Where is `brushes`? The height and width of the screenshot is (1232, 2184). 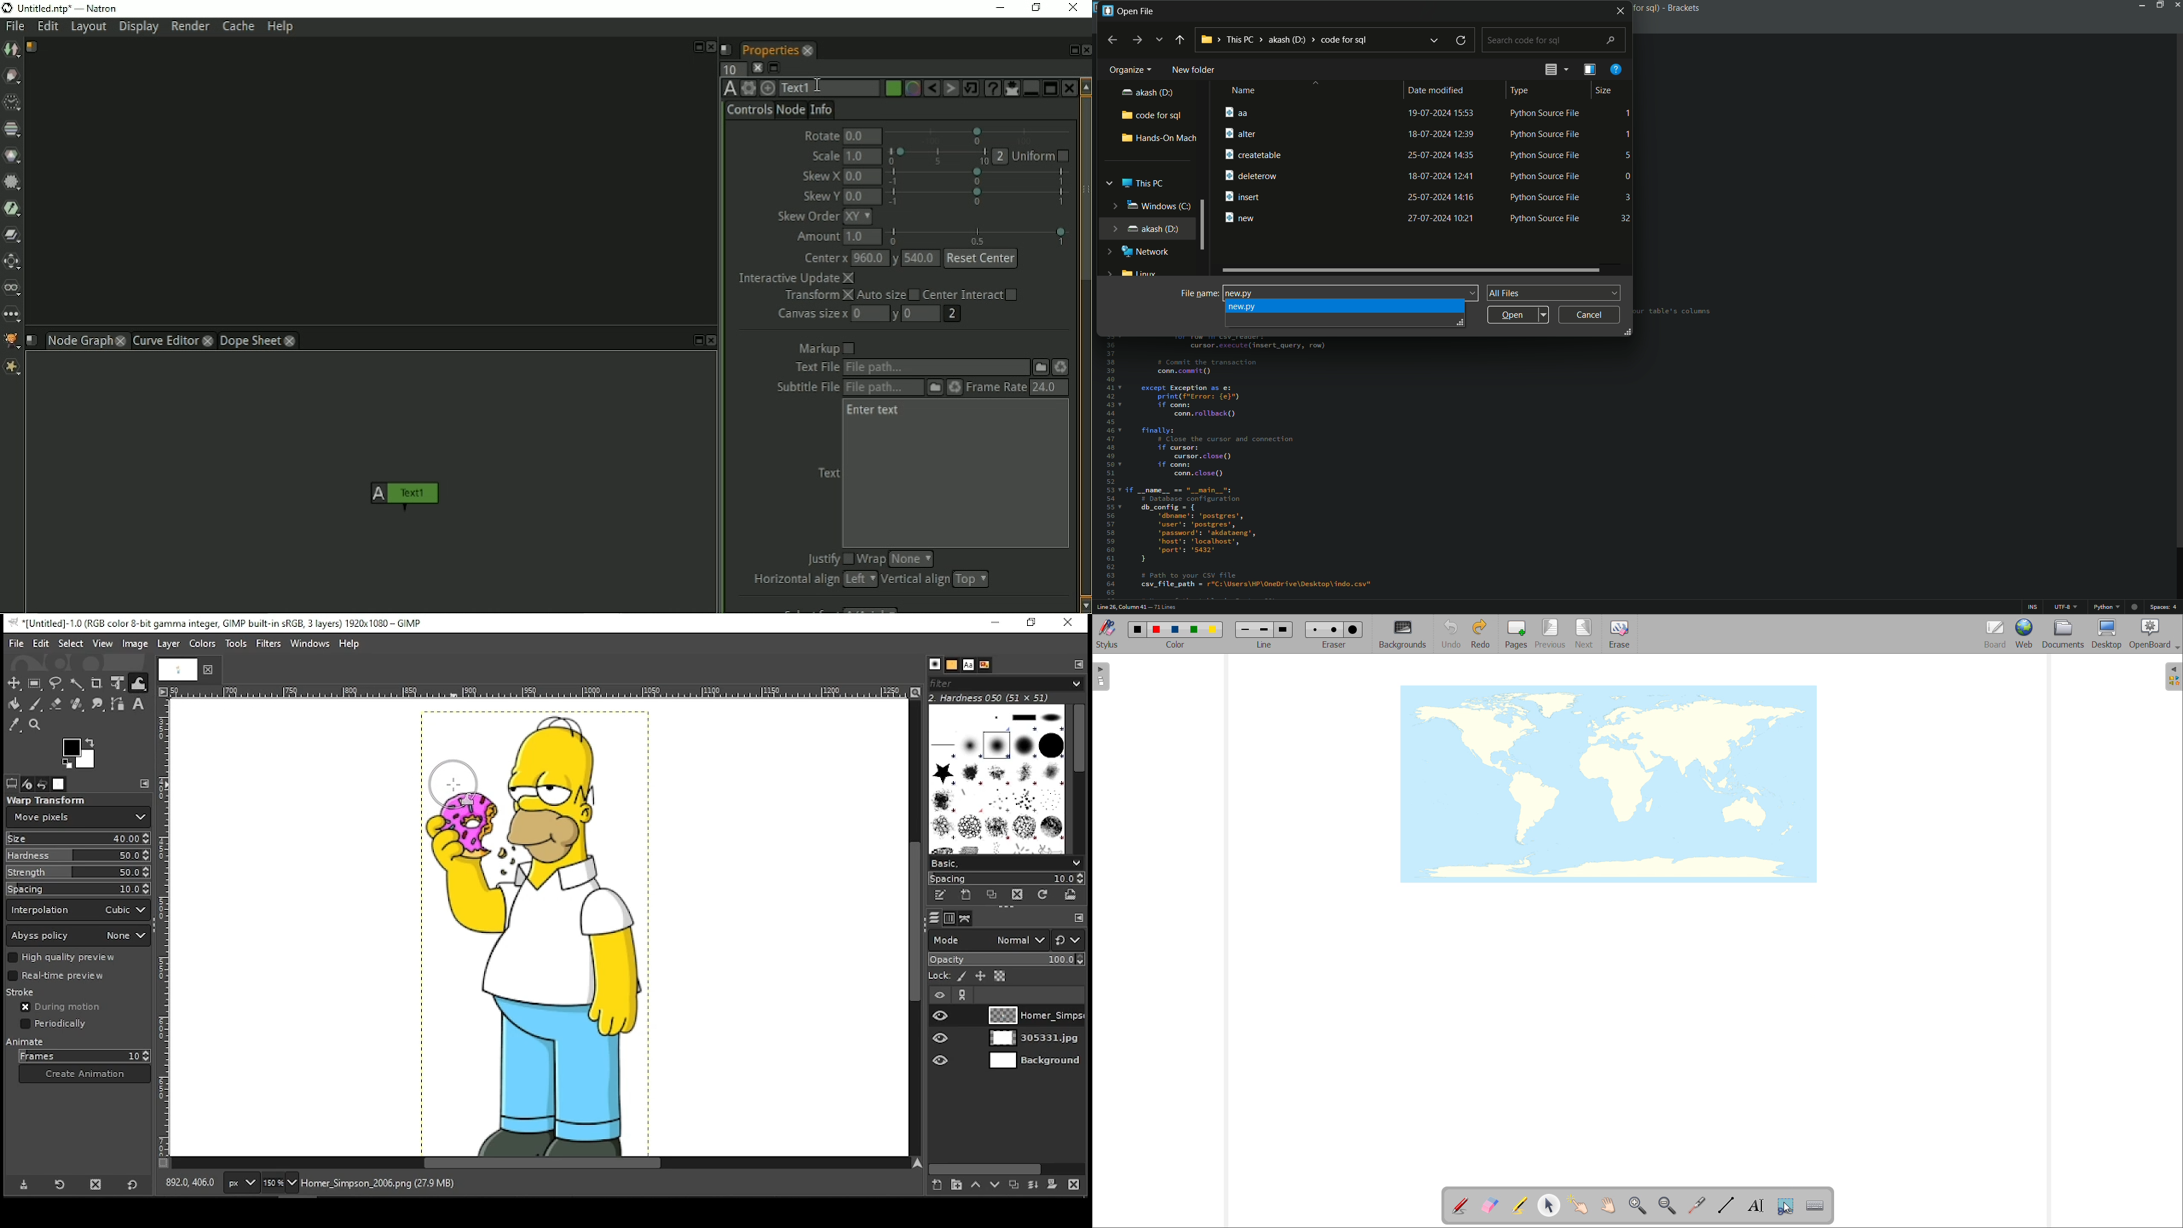
brushes is located at coordinates (999, 779).